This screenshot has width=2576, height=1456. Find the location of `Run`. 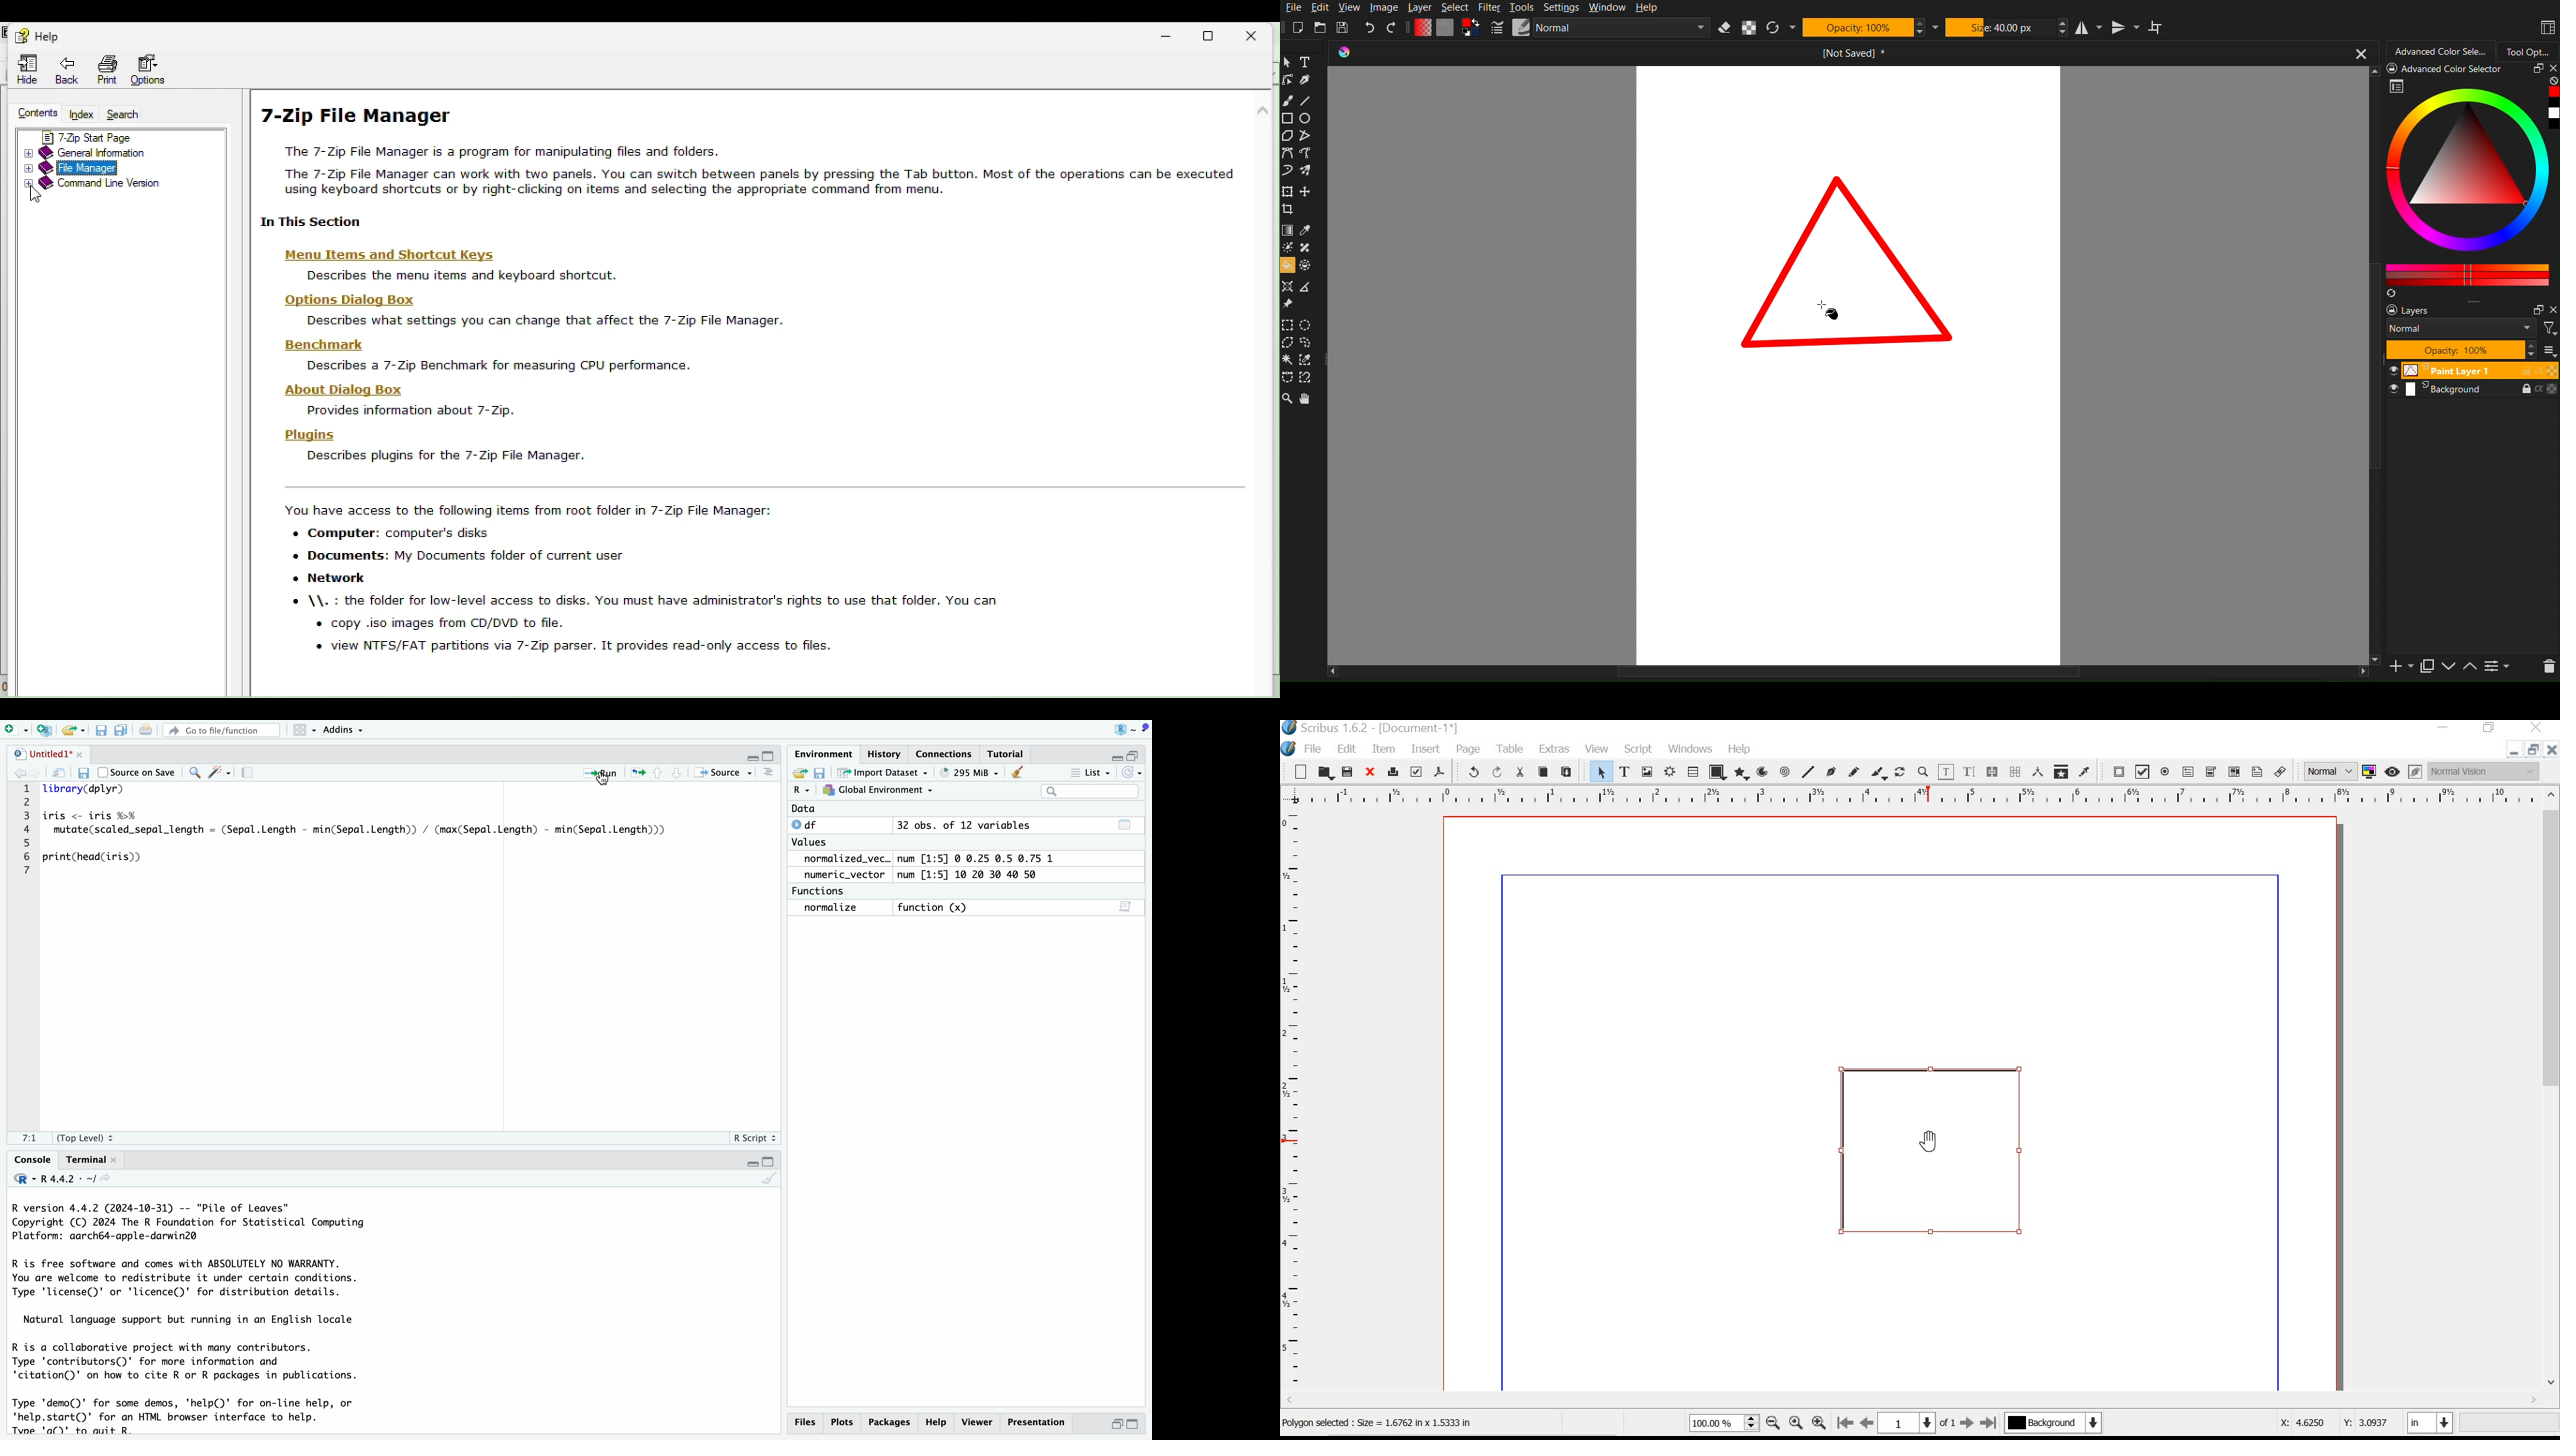

Run is located at coordinates (594, 773).